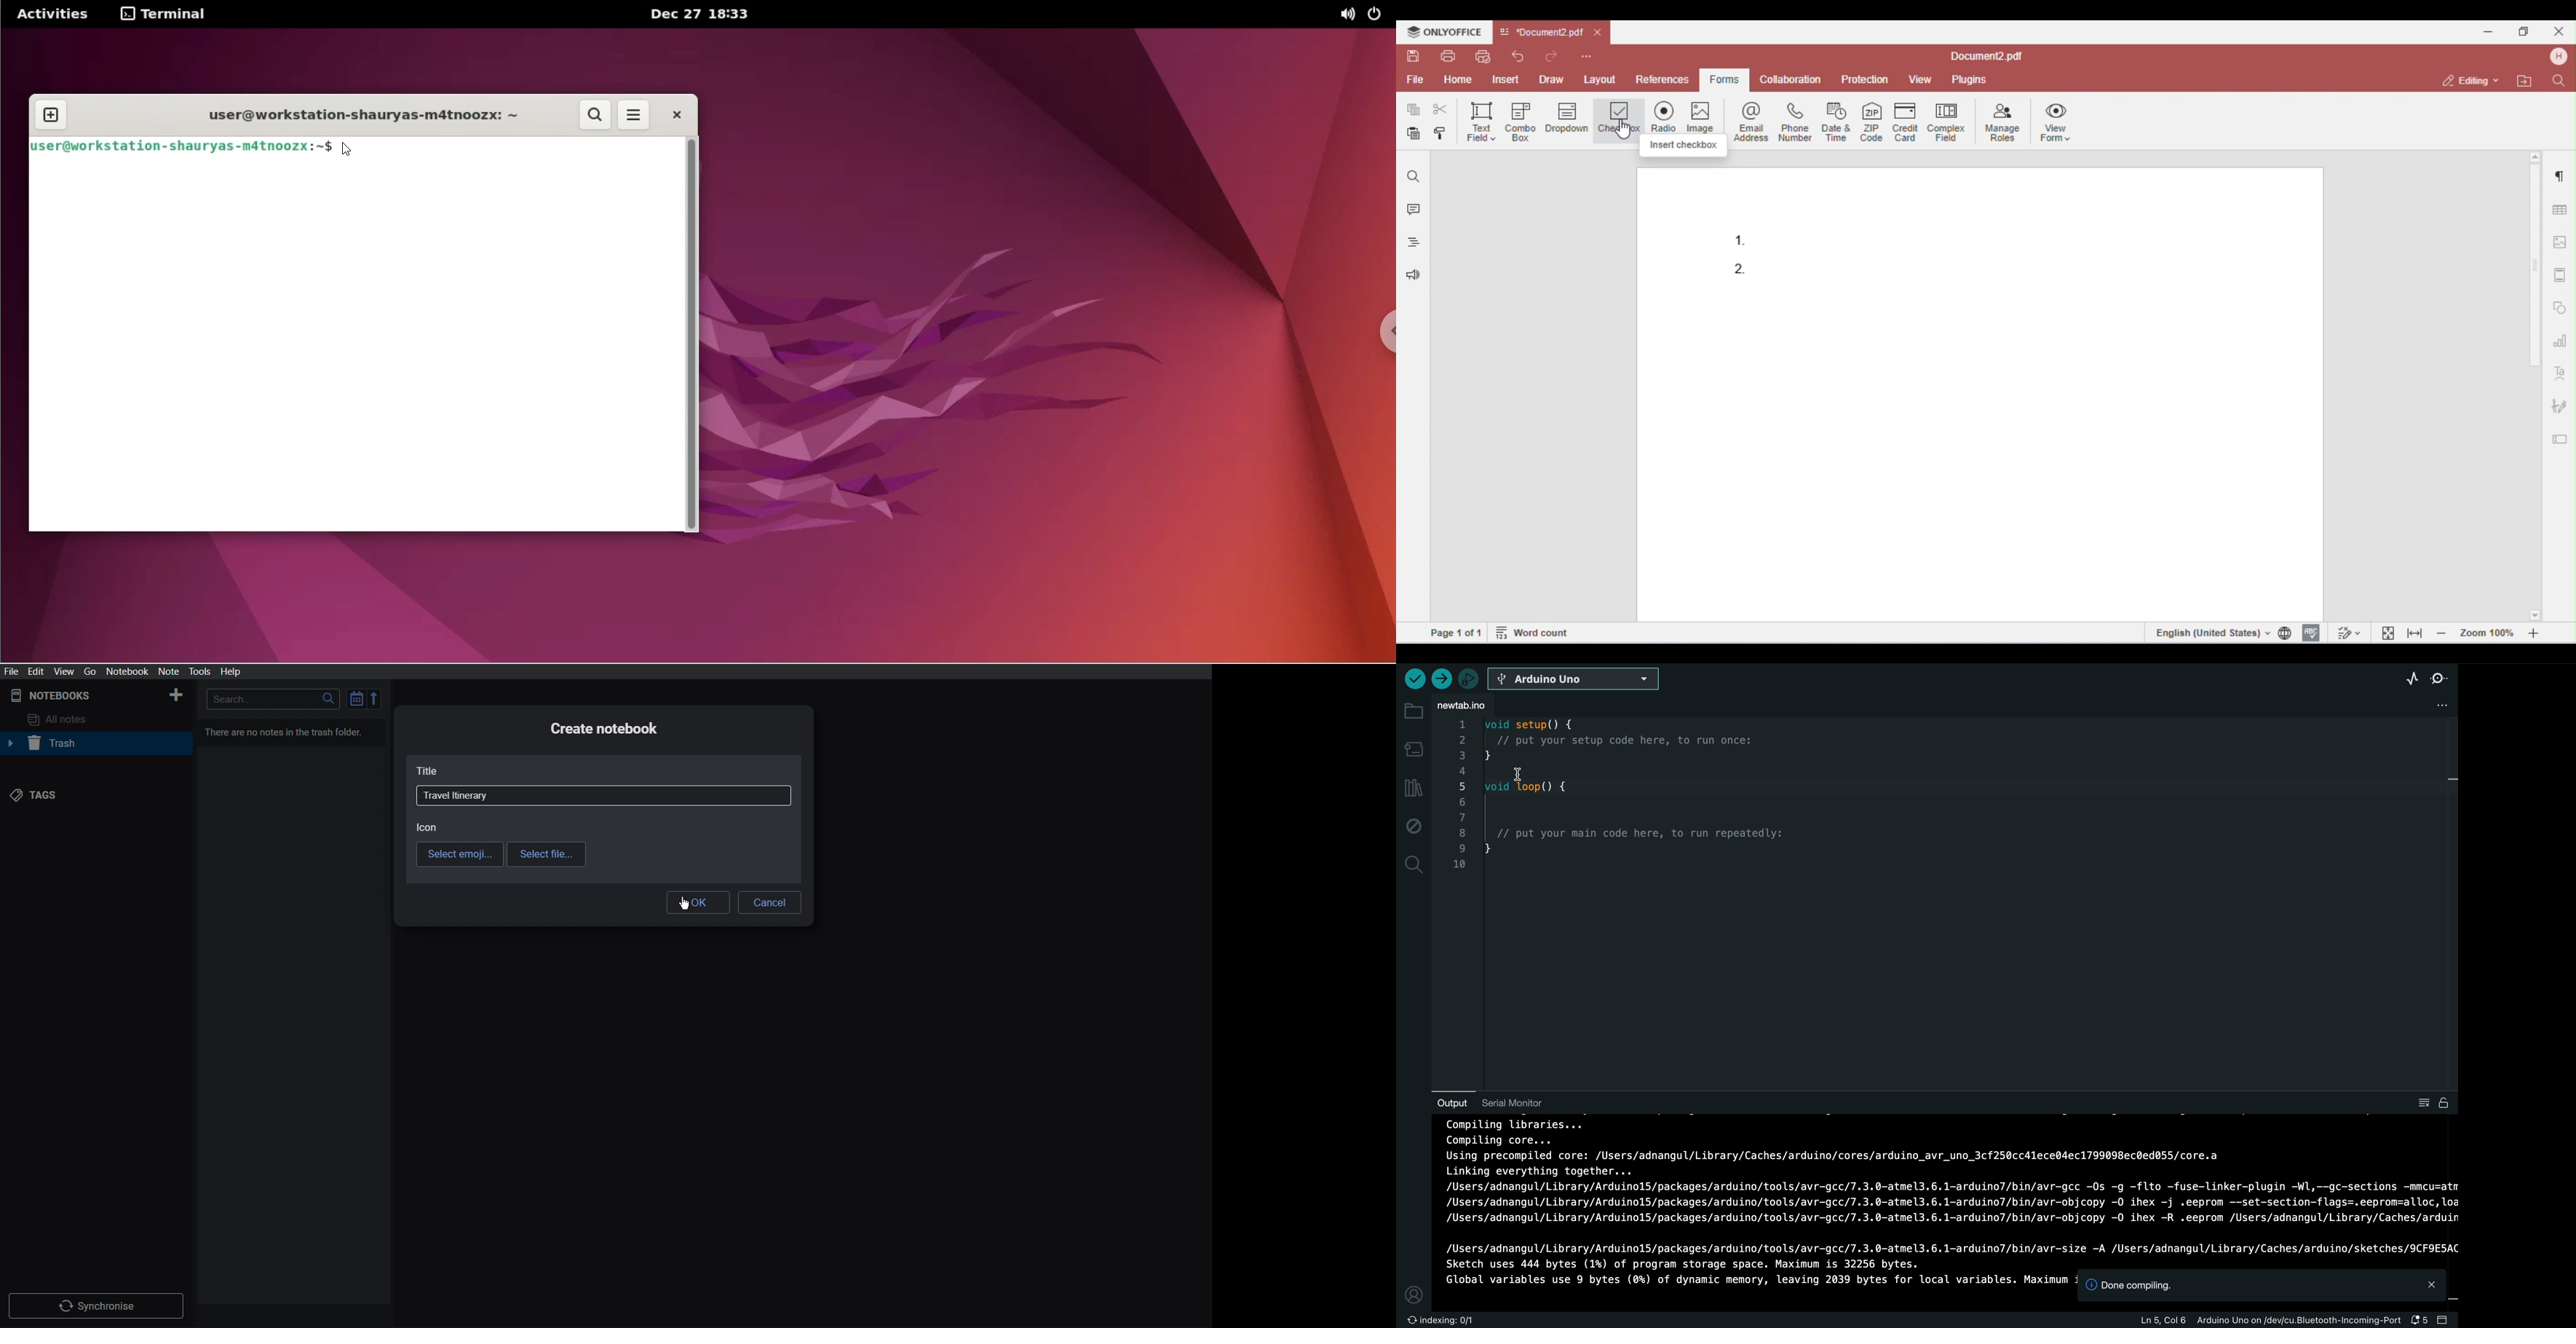 The width and height of the screenshot is (2576, 1344). Describe the element at coordinates (1950, 1193) in the screenshot. I see `compiling process` at that location.